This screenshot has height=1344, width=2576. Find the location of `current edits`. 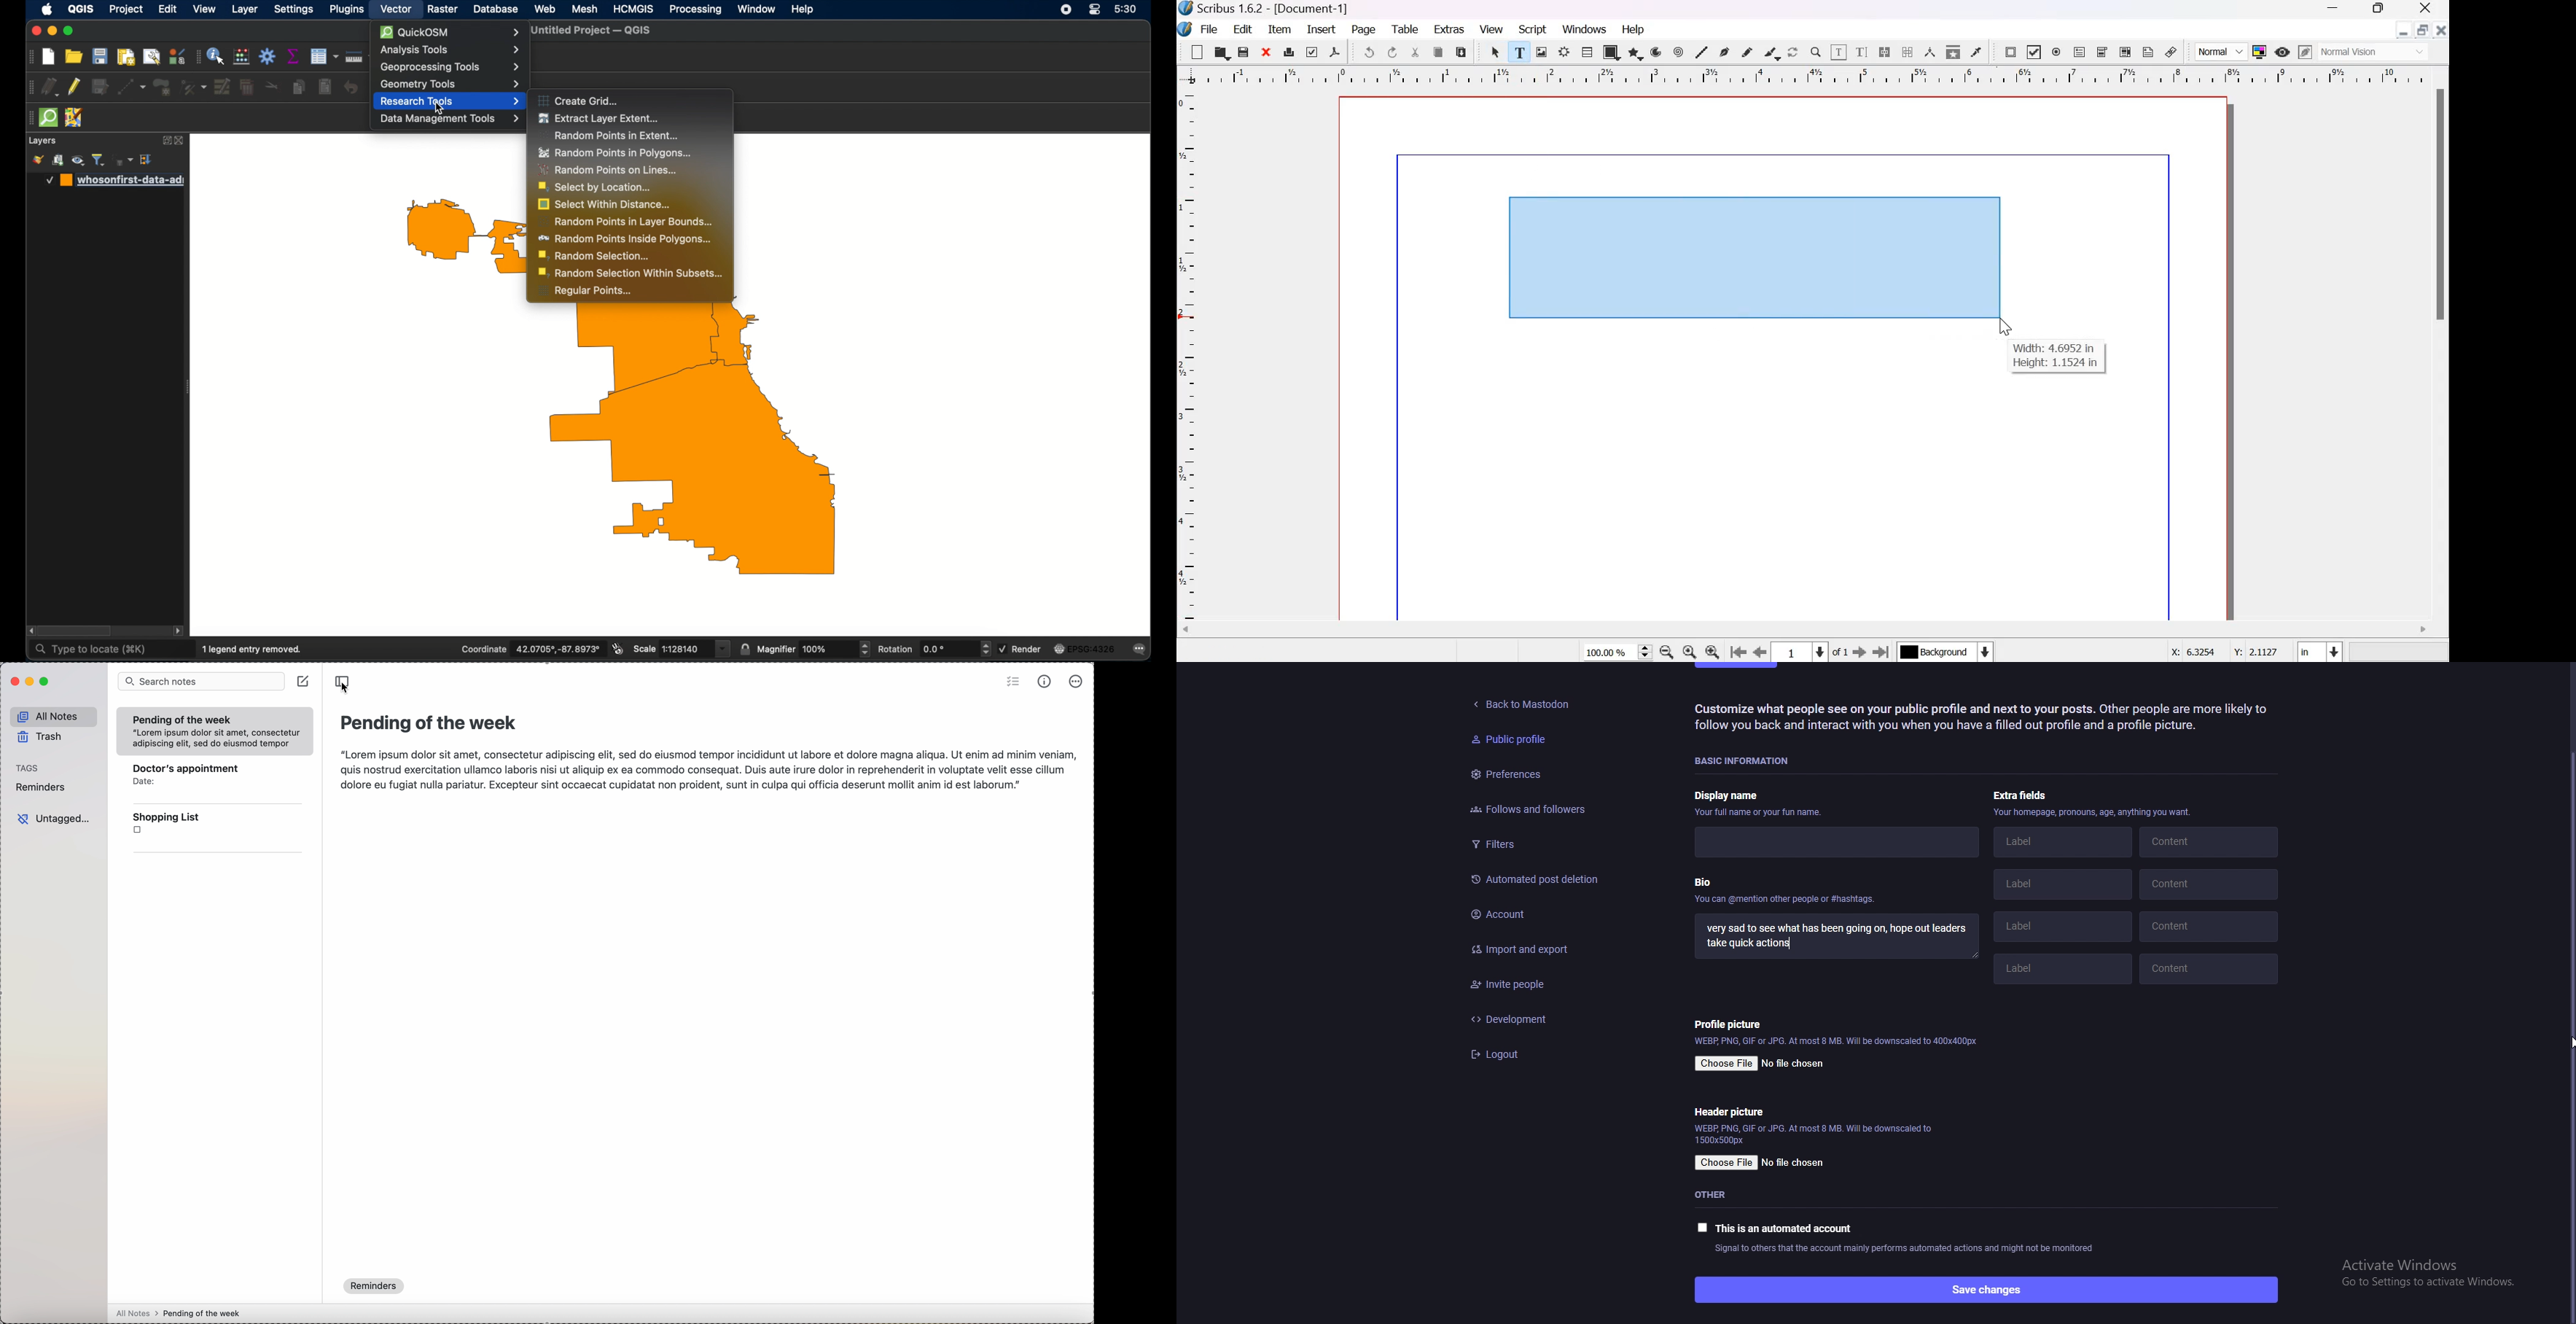

current edits is located at coordinates (50, 87).